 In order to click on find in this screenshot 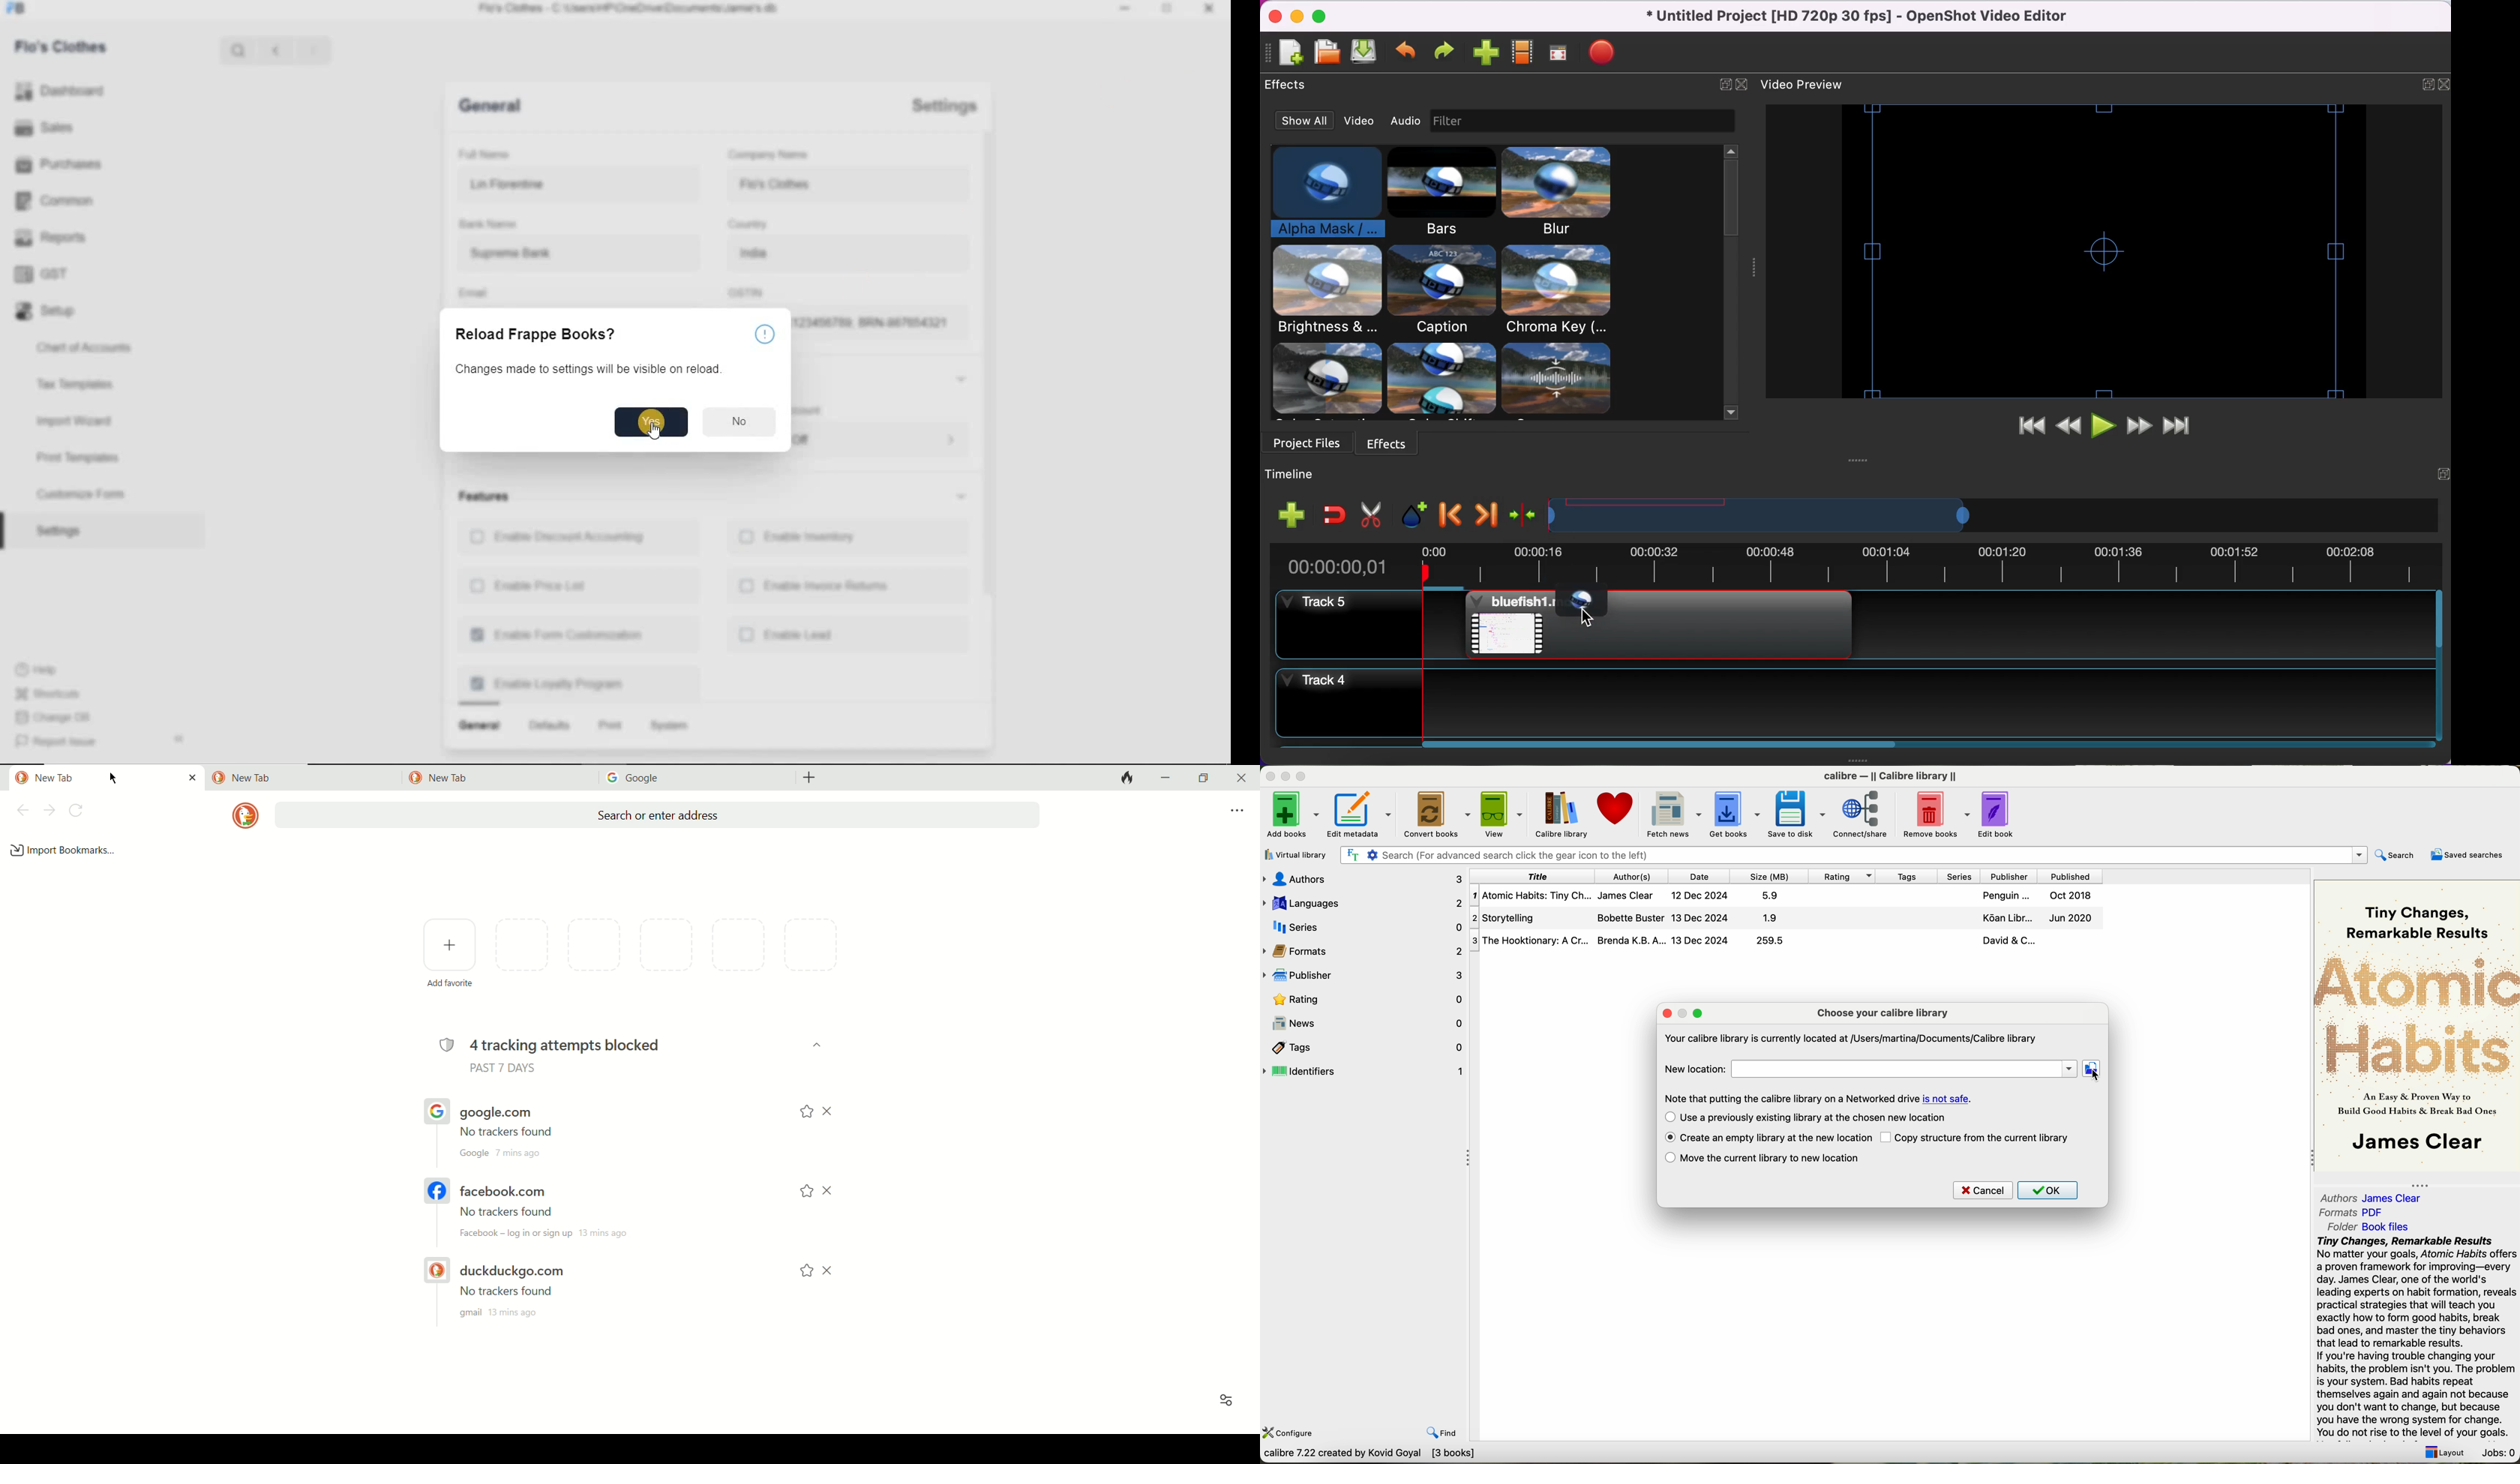, I will do `click(1434, 1426)`.